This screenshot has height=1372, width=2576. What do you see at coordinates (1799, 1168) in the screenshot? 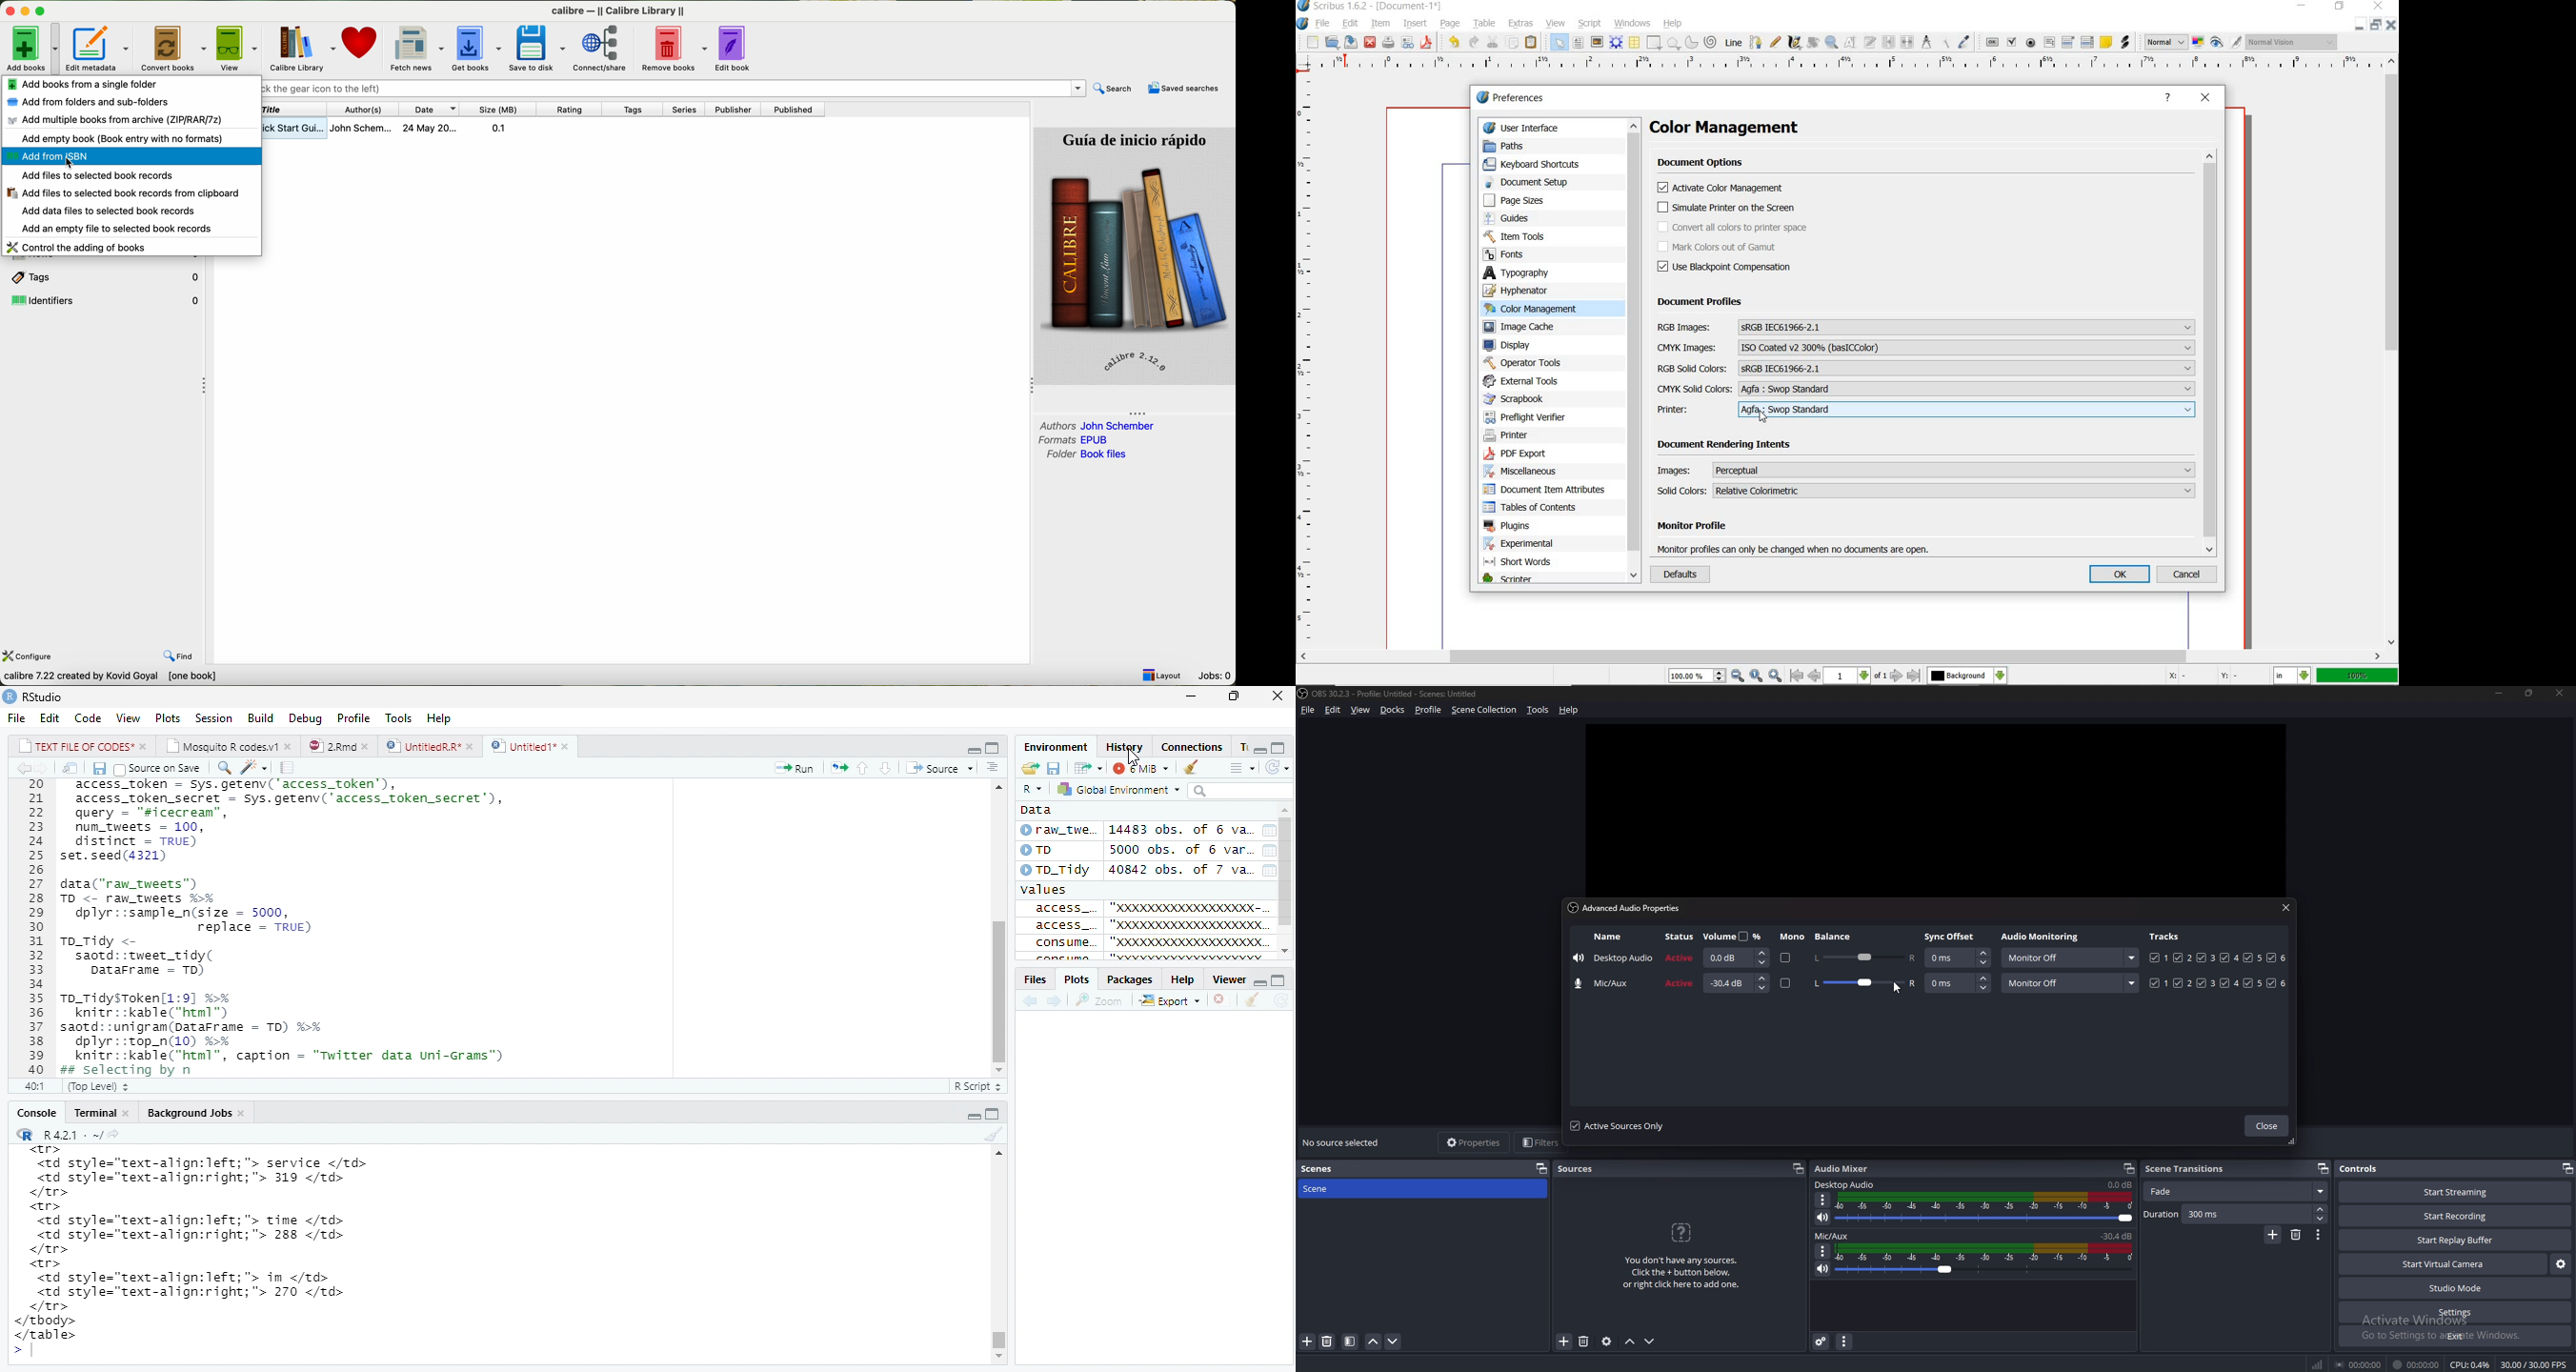
I see `pop out` at bounding box center [1799, 1168].